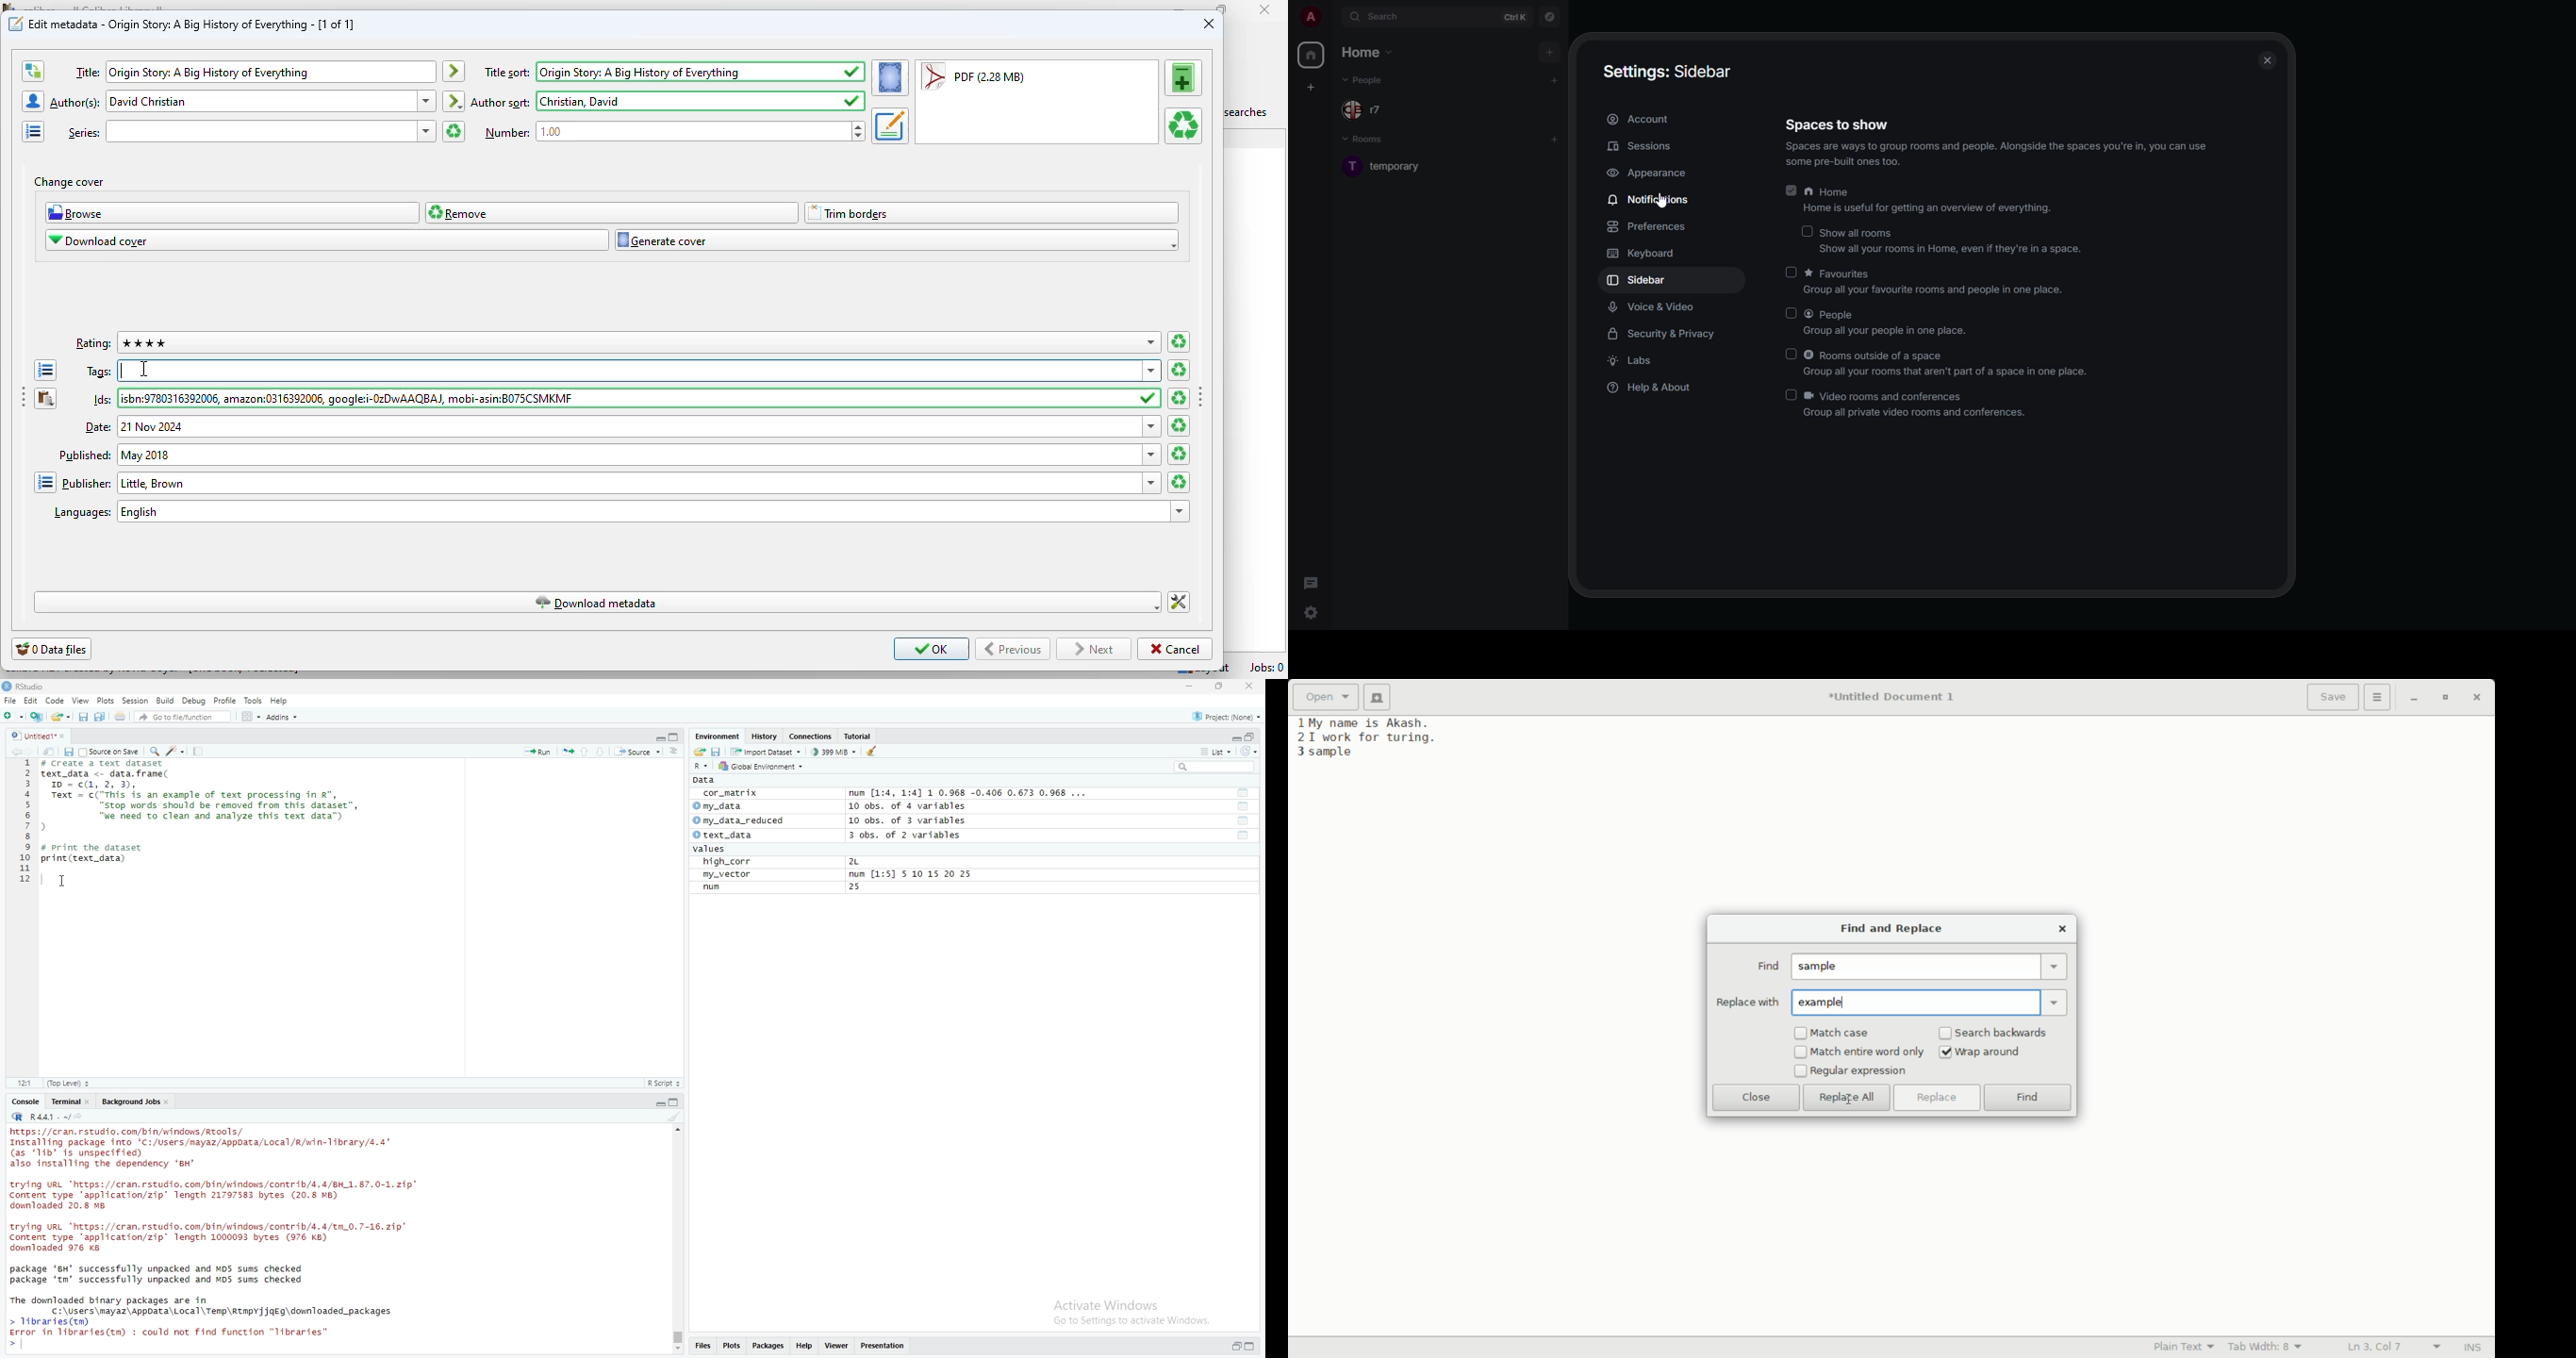  I want to click on data frame code, so click(204, 814).